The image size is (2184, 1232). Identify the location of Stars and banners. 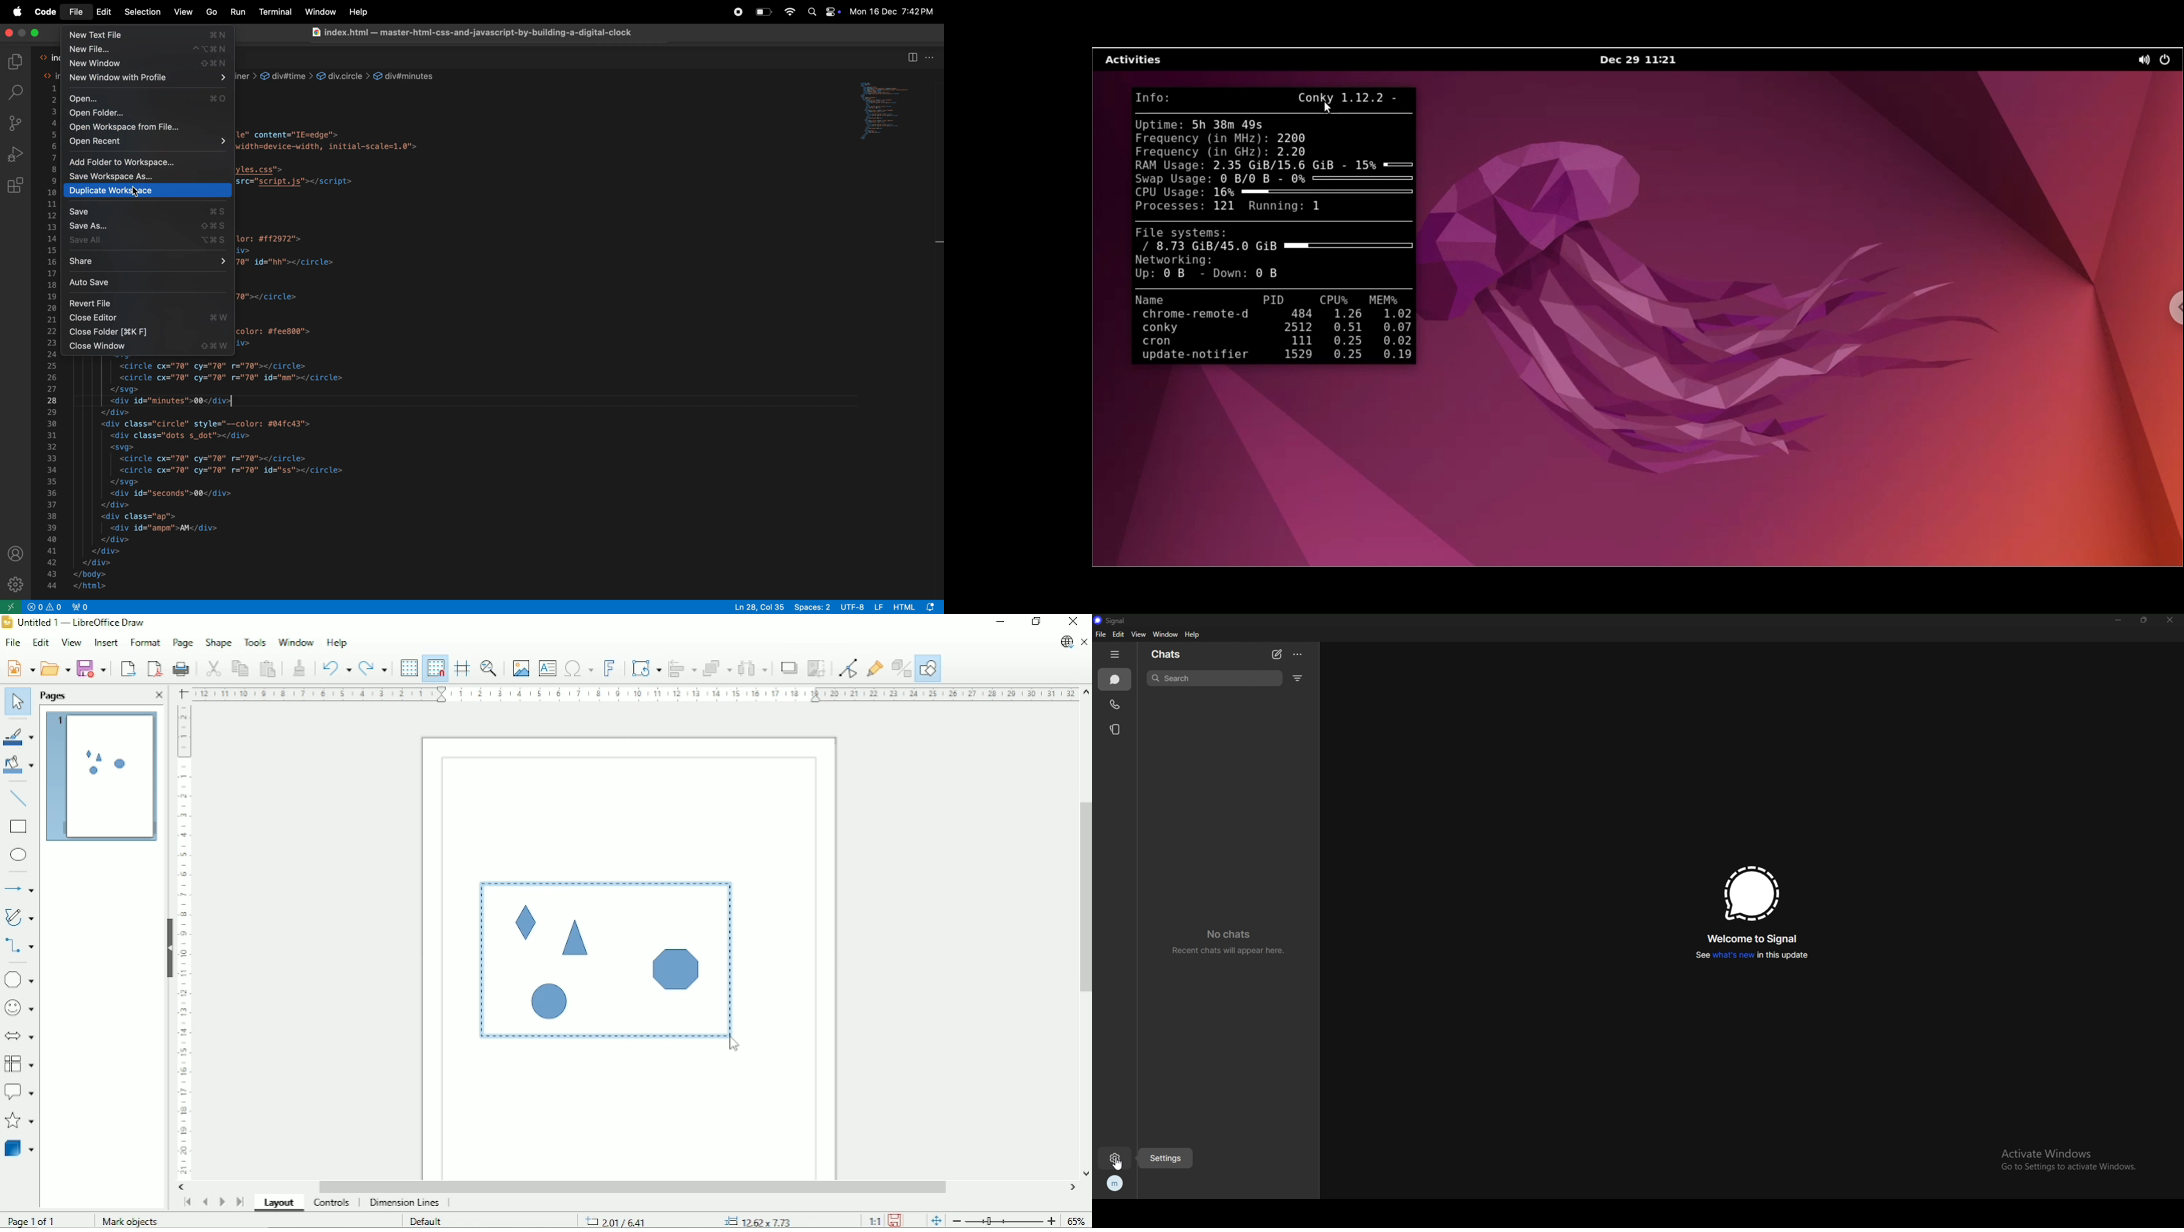
(21, 1122).